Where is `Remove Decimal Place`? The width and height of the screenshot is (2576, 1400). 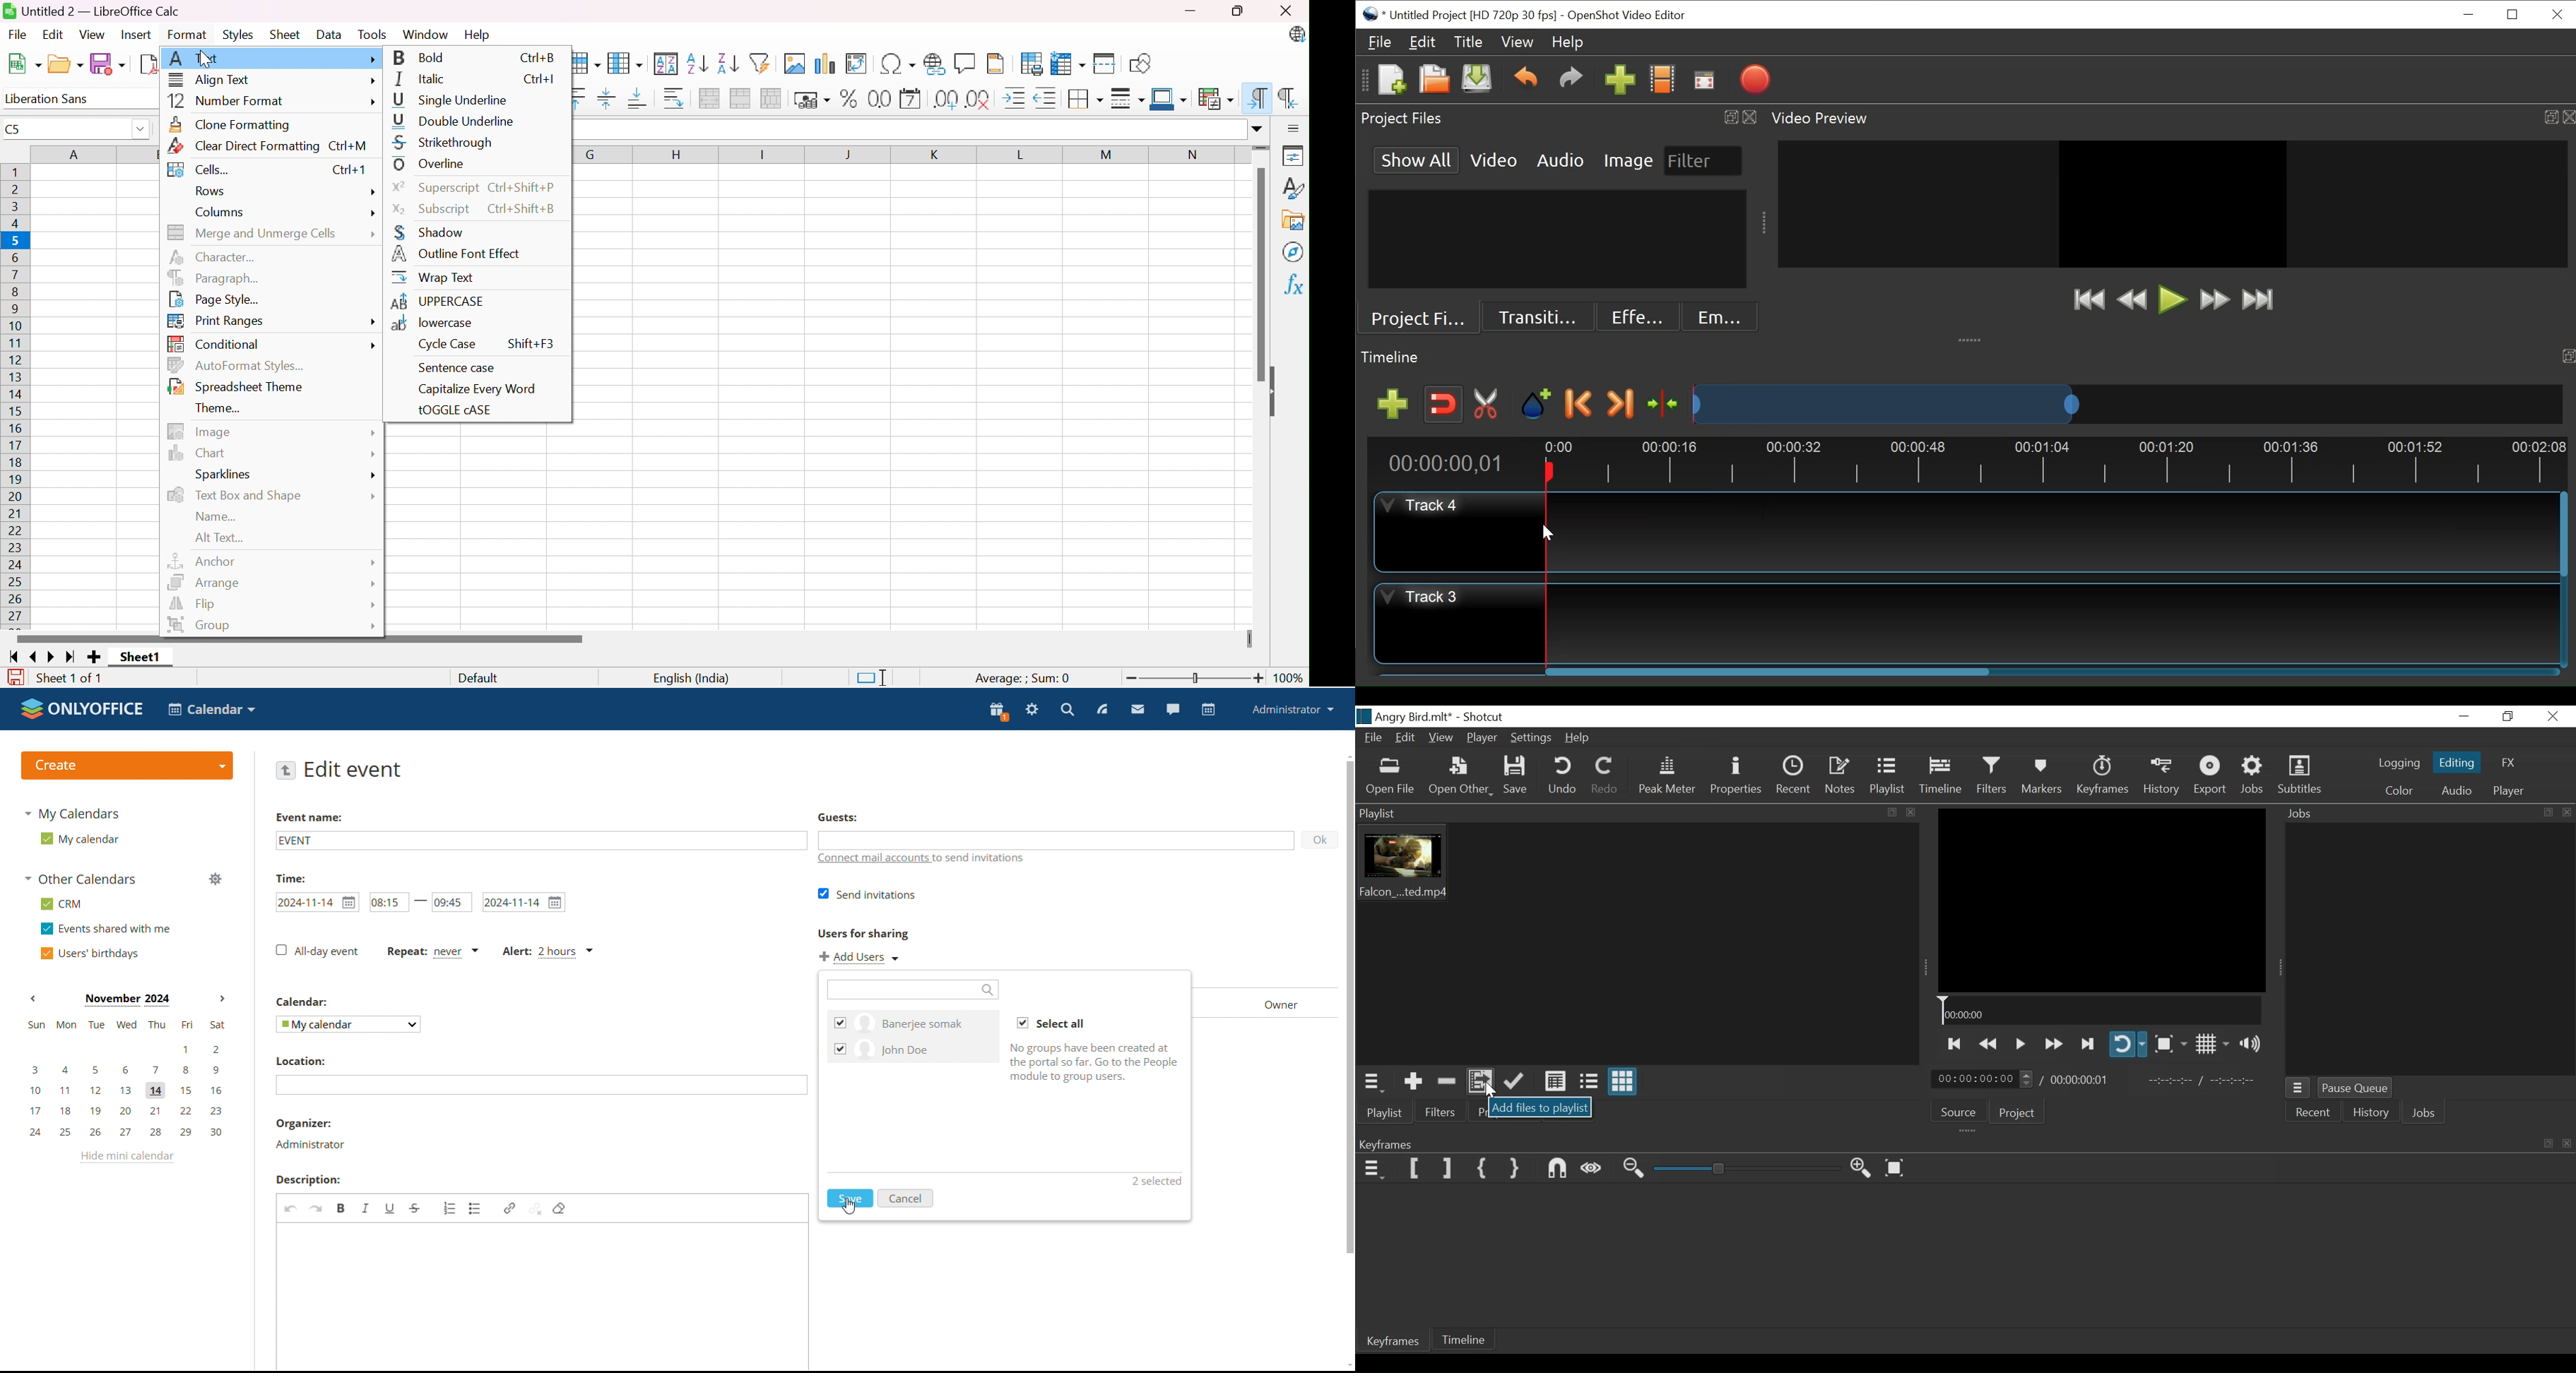
Remove Decimal Place is located at coordinates (978, 100).